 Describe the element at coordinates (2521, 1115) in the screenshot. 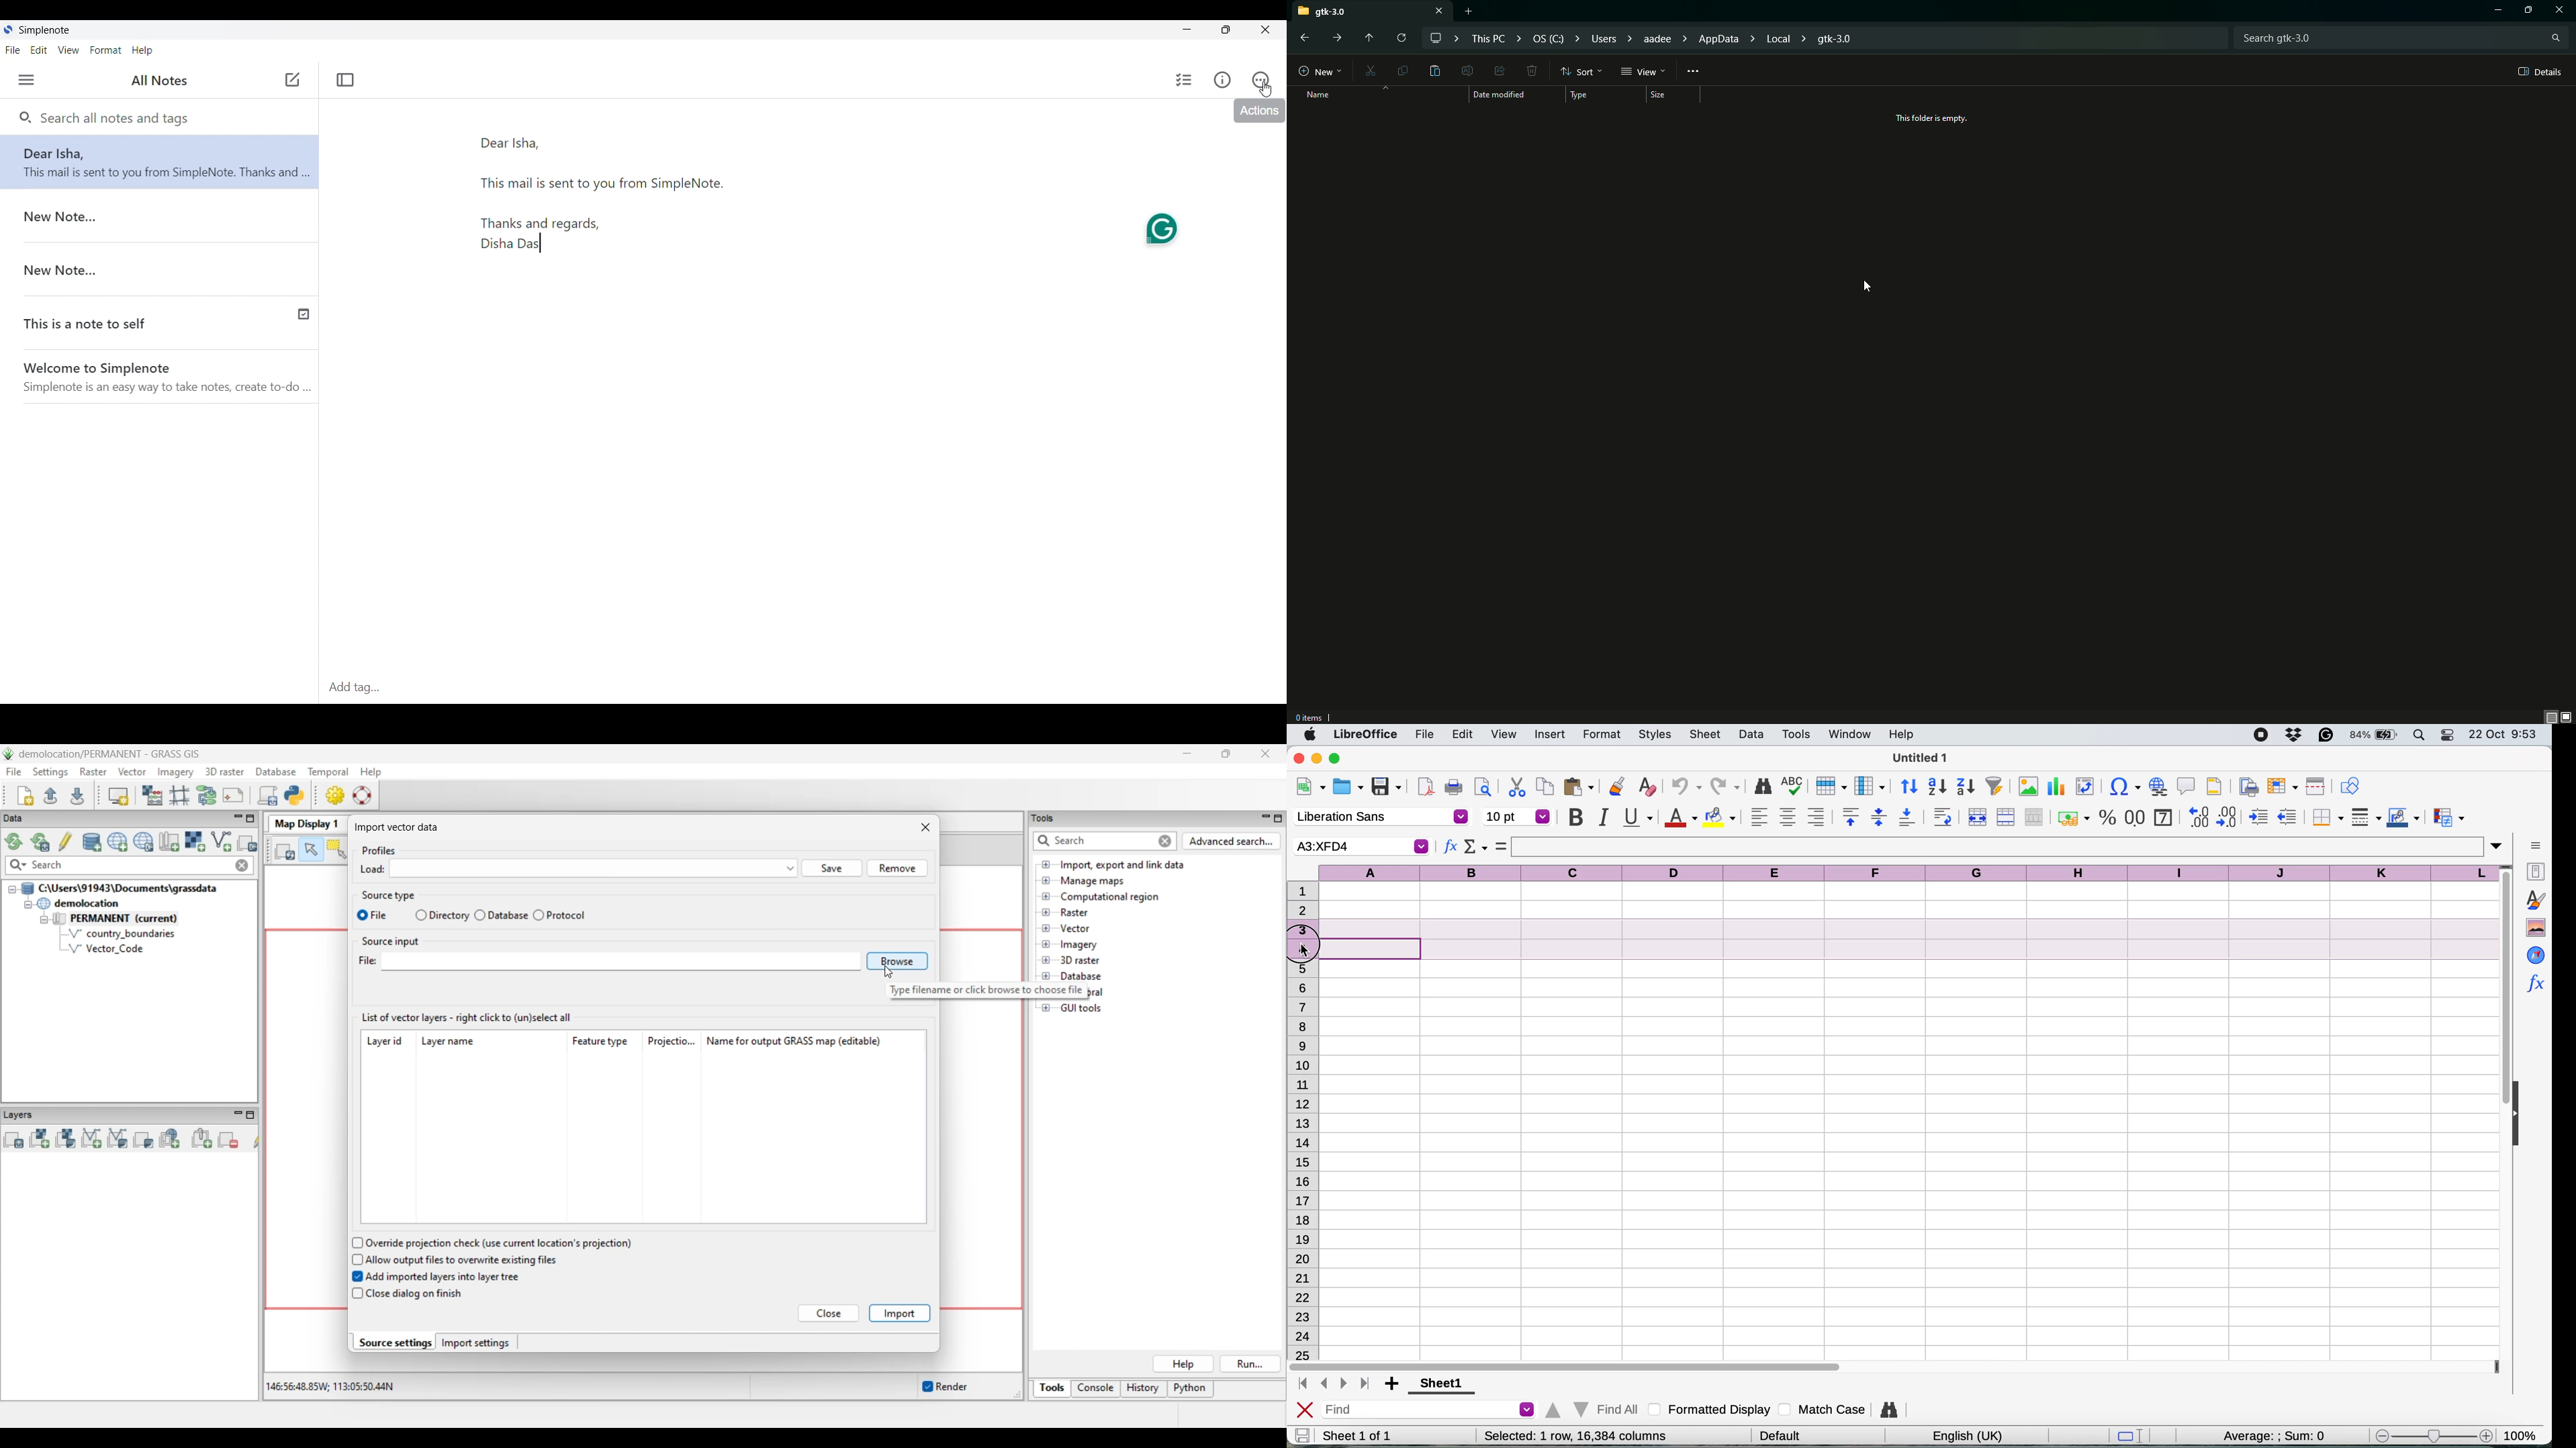

I see `collapse` at that location.